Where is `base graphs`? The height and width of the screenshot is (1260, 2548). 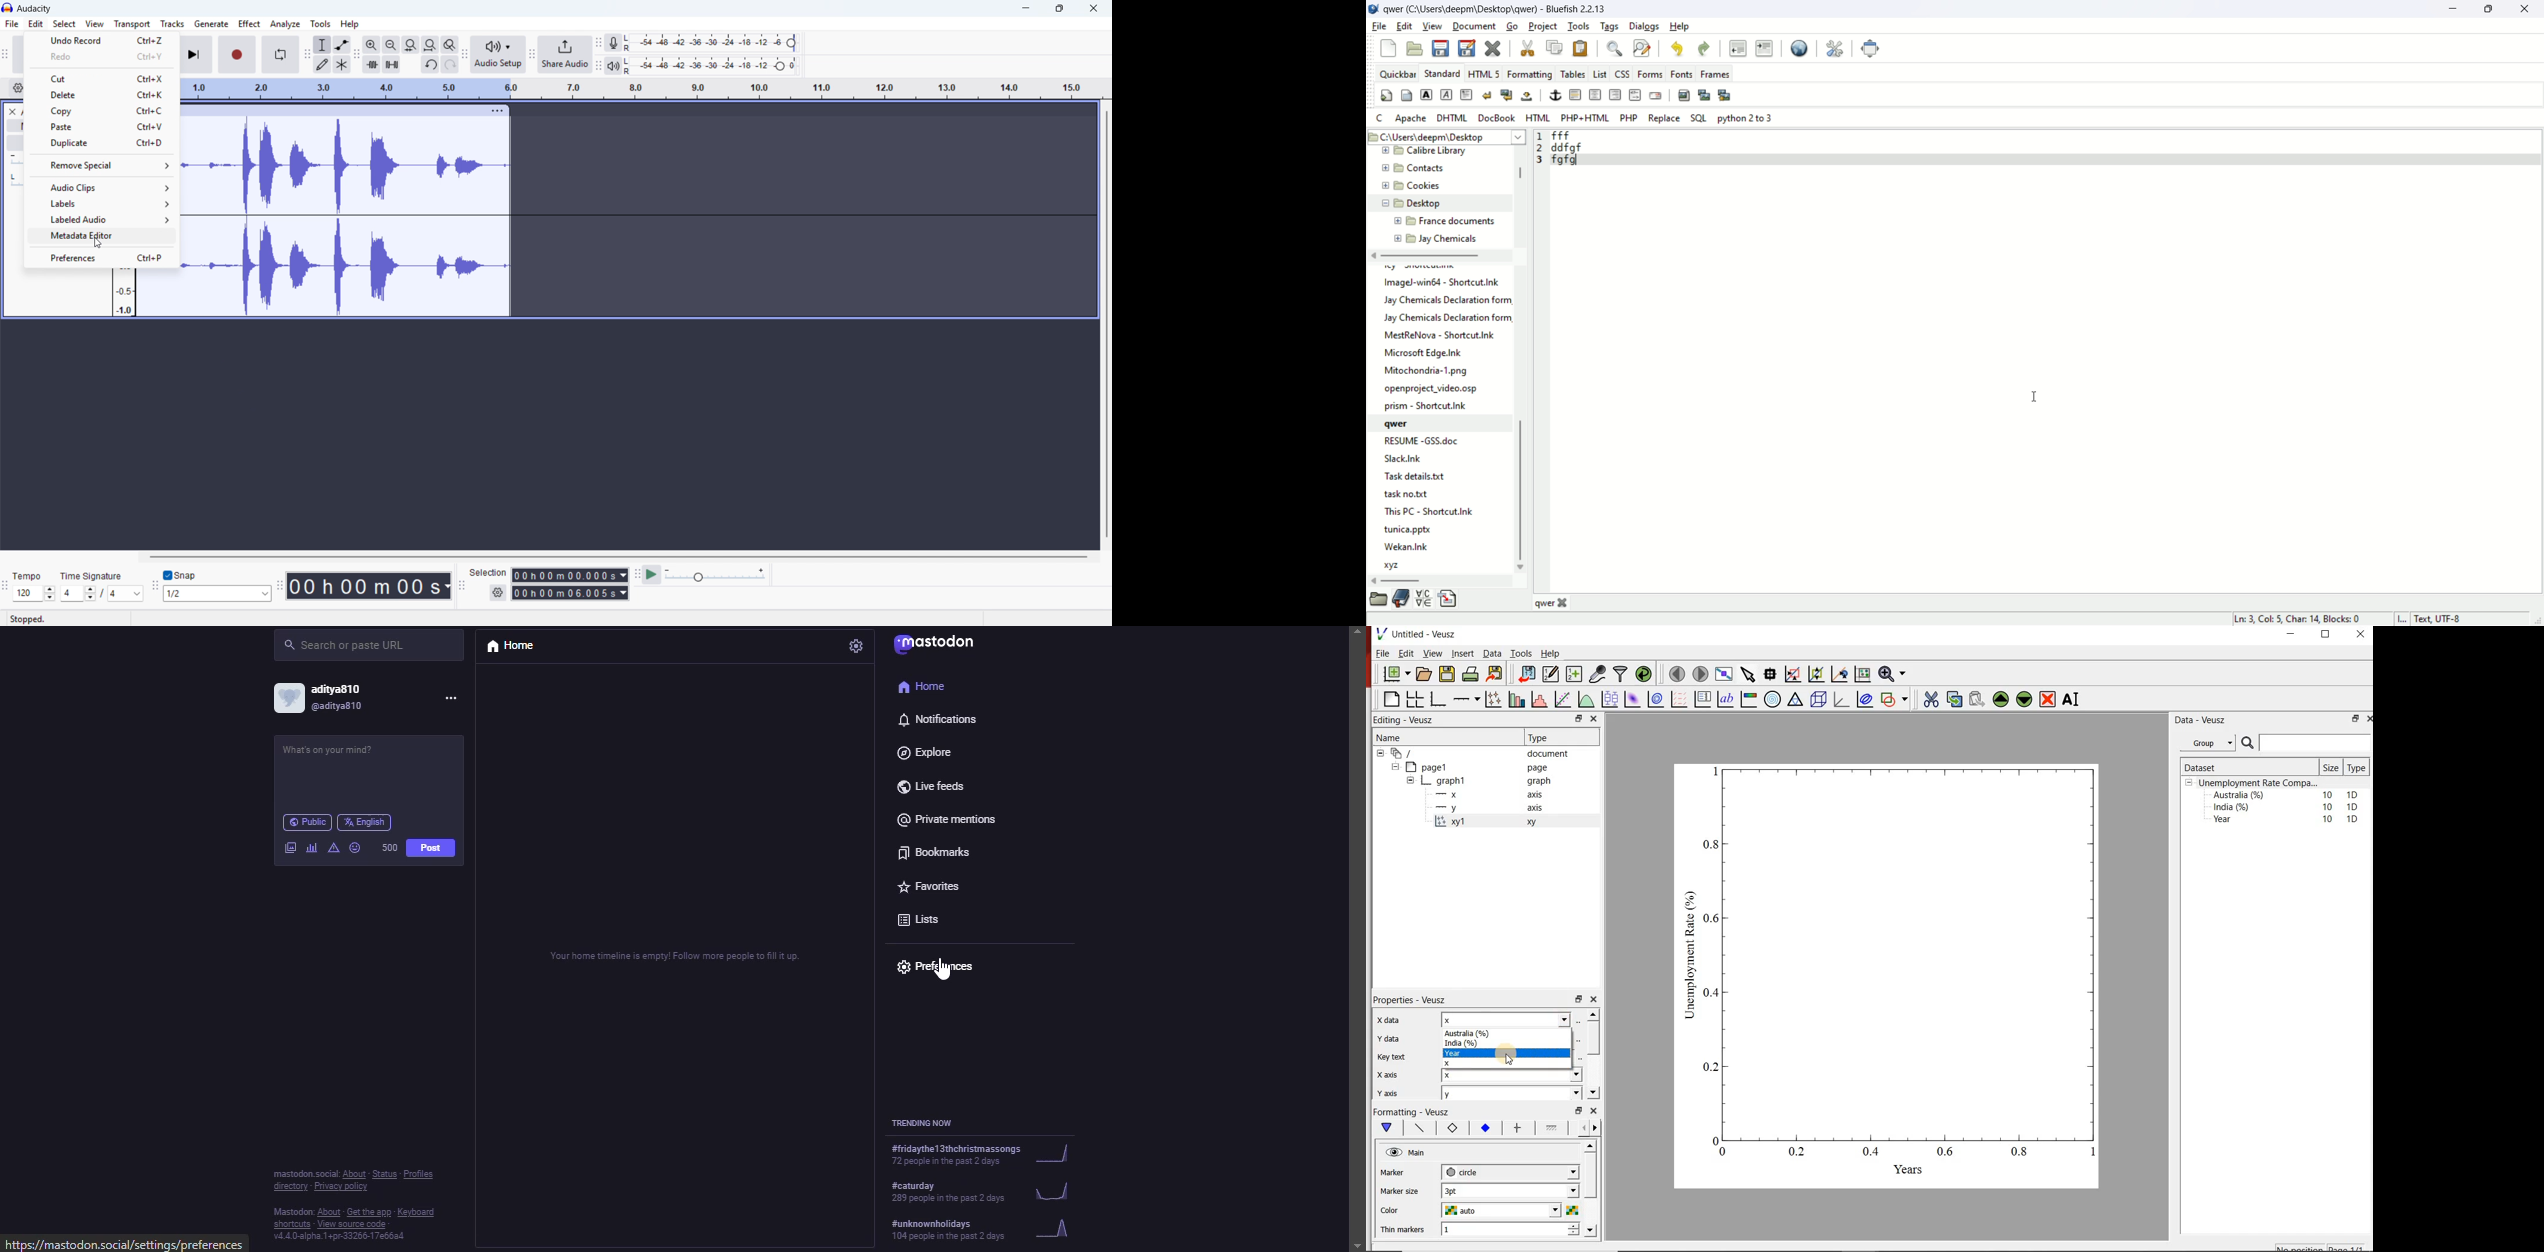 base graphs is located at coordinates (1439, 699).